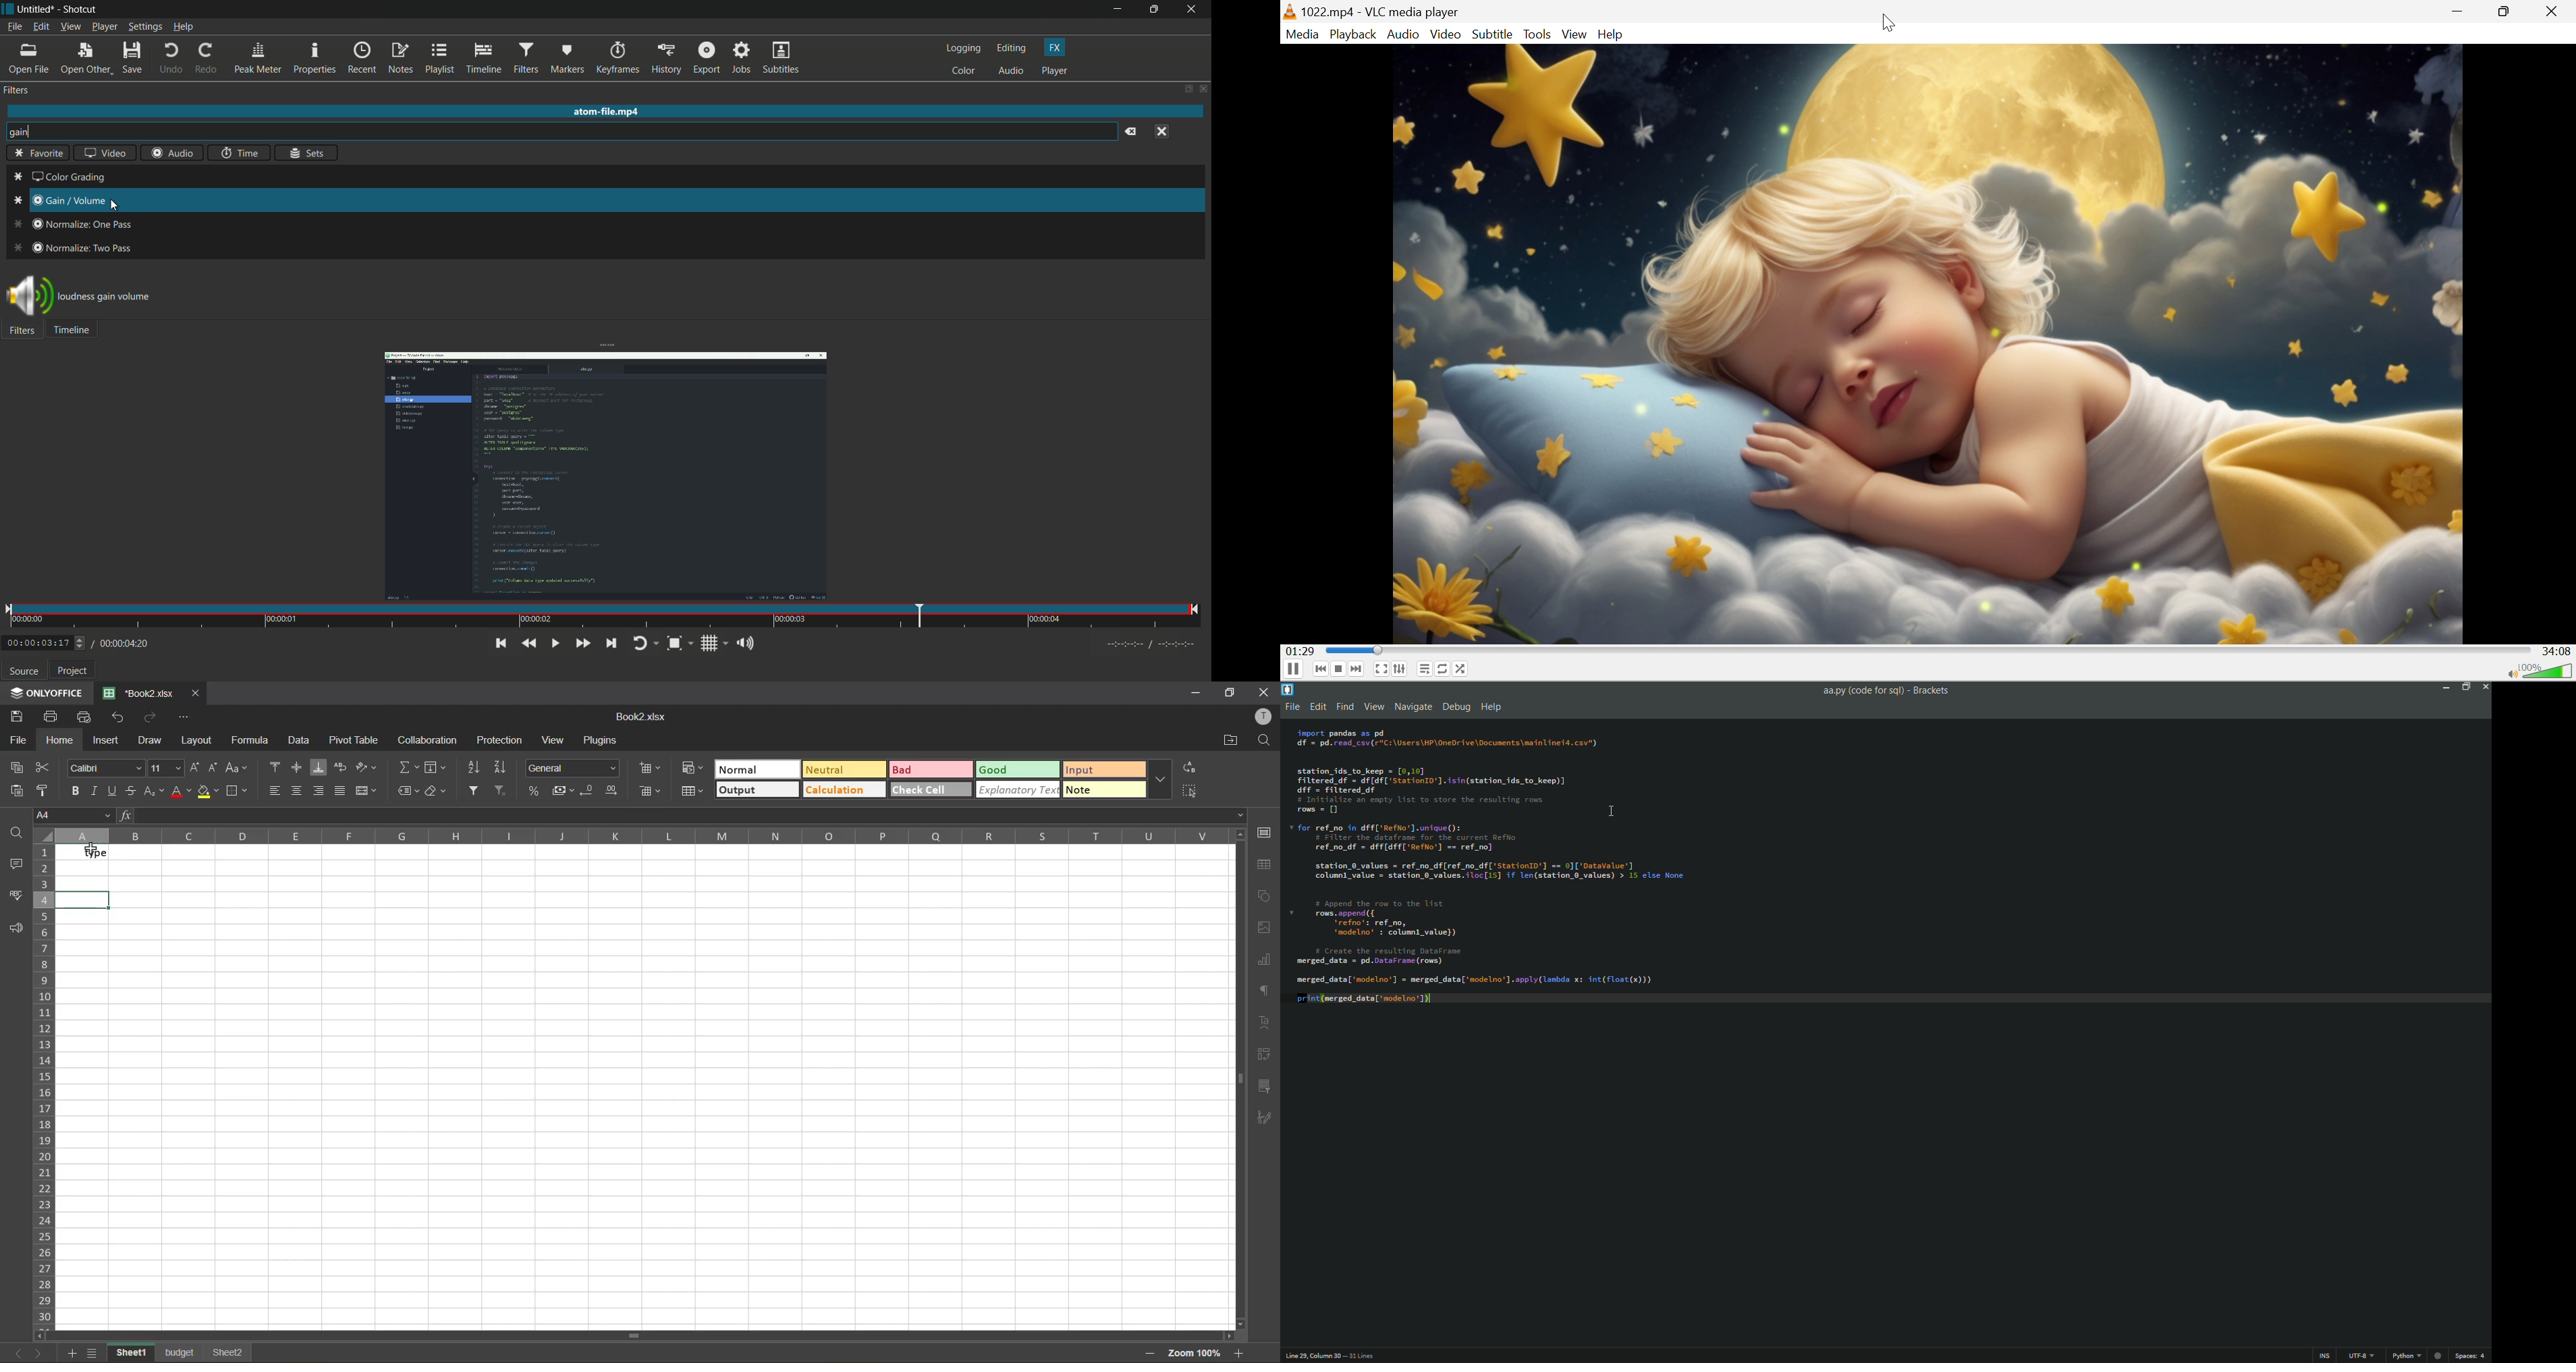 The image size is (2576, 1372). I want to click on copy, so click(21, 766).